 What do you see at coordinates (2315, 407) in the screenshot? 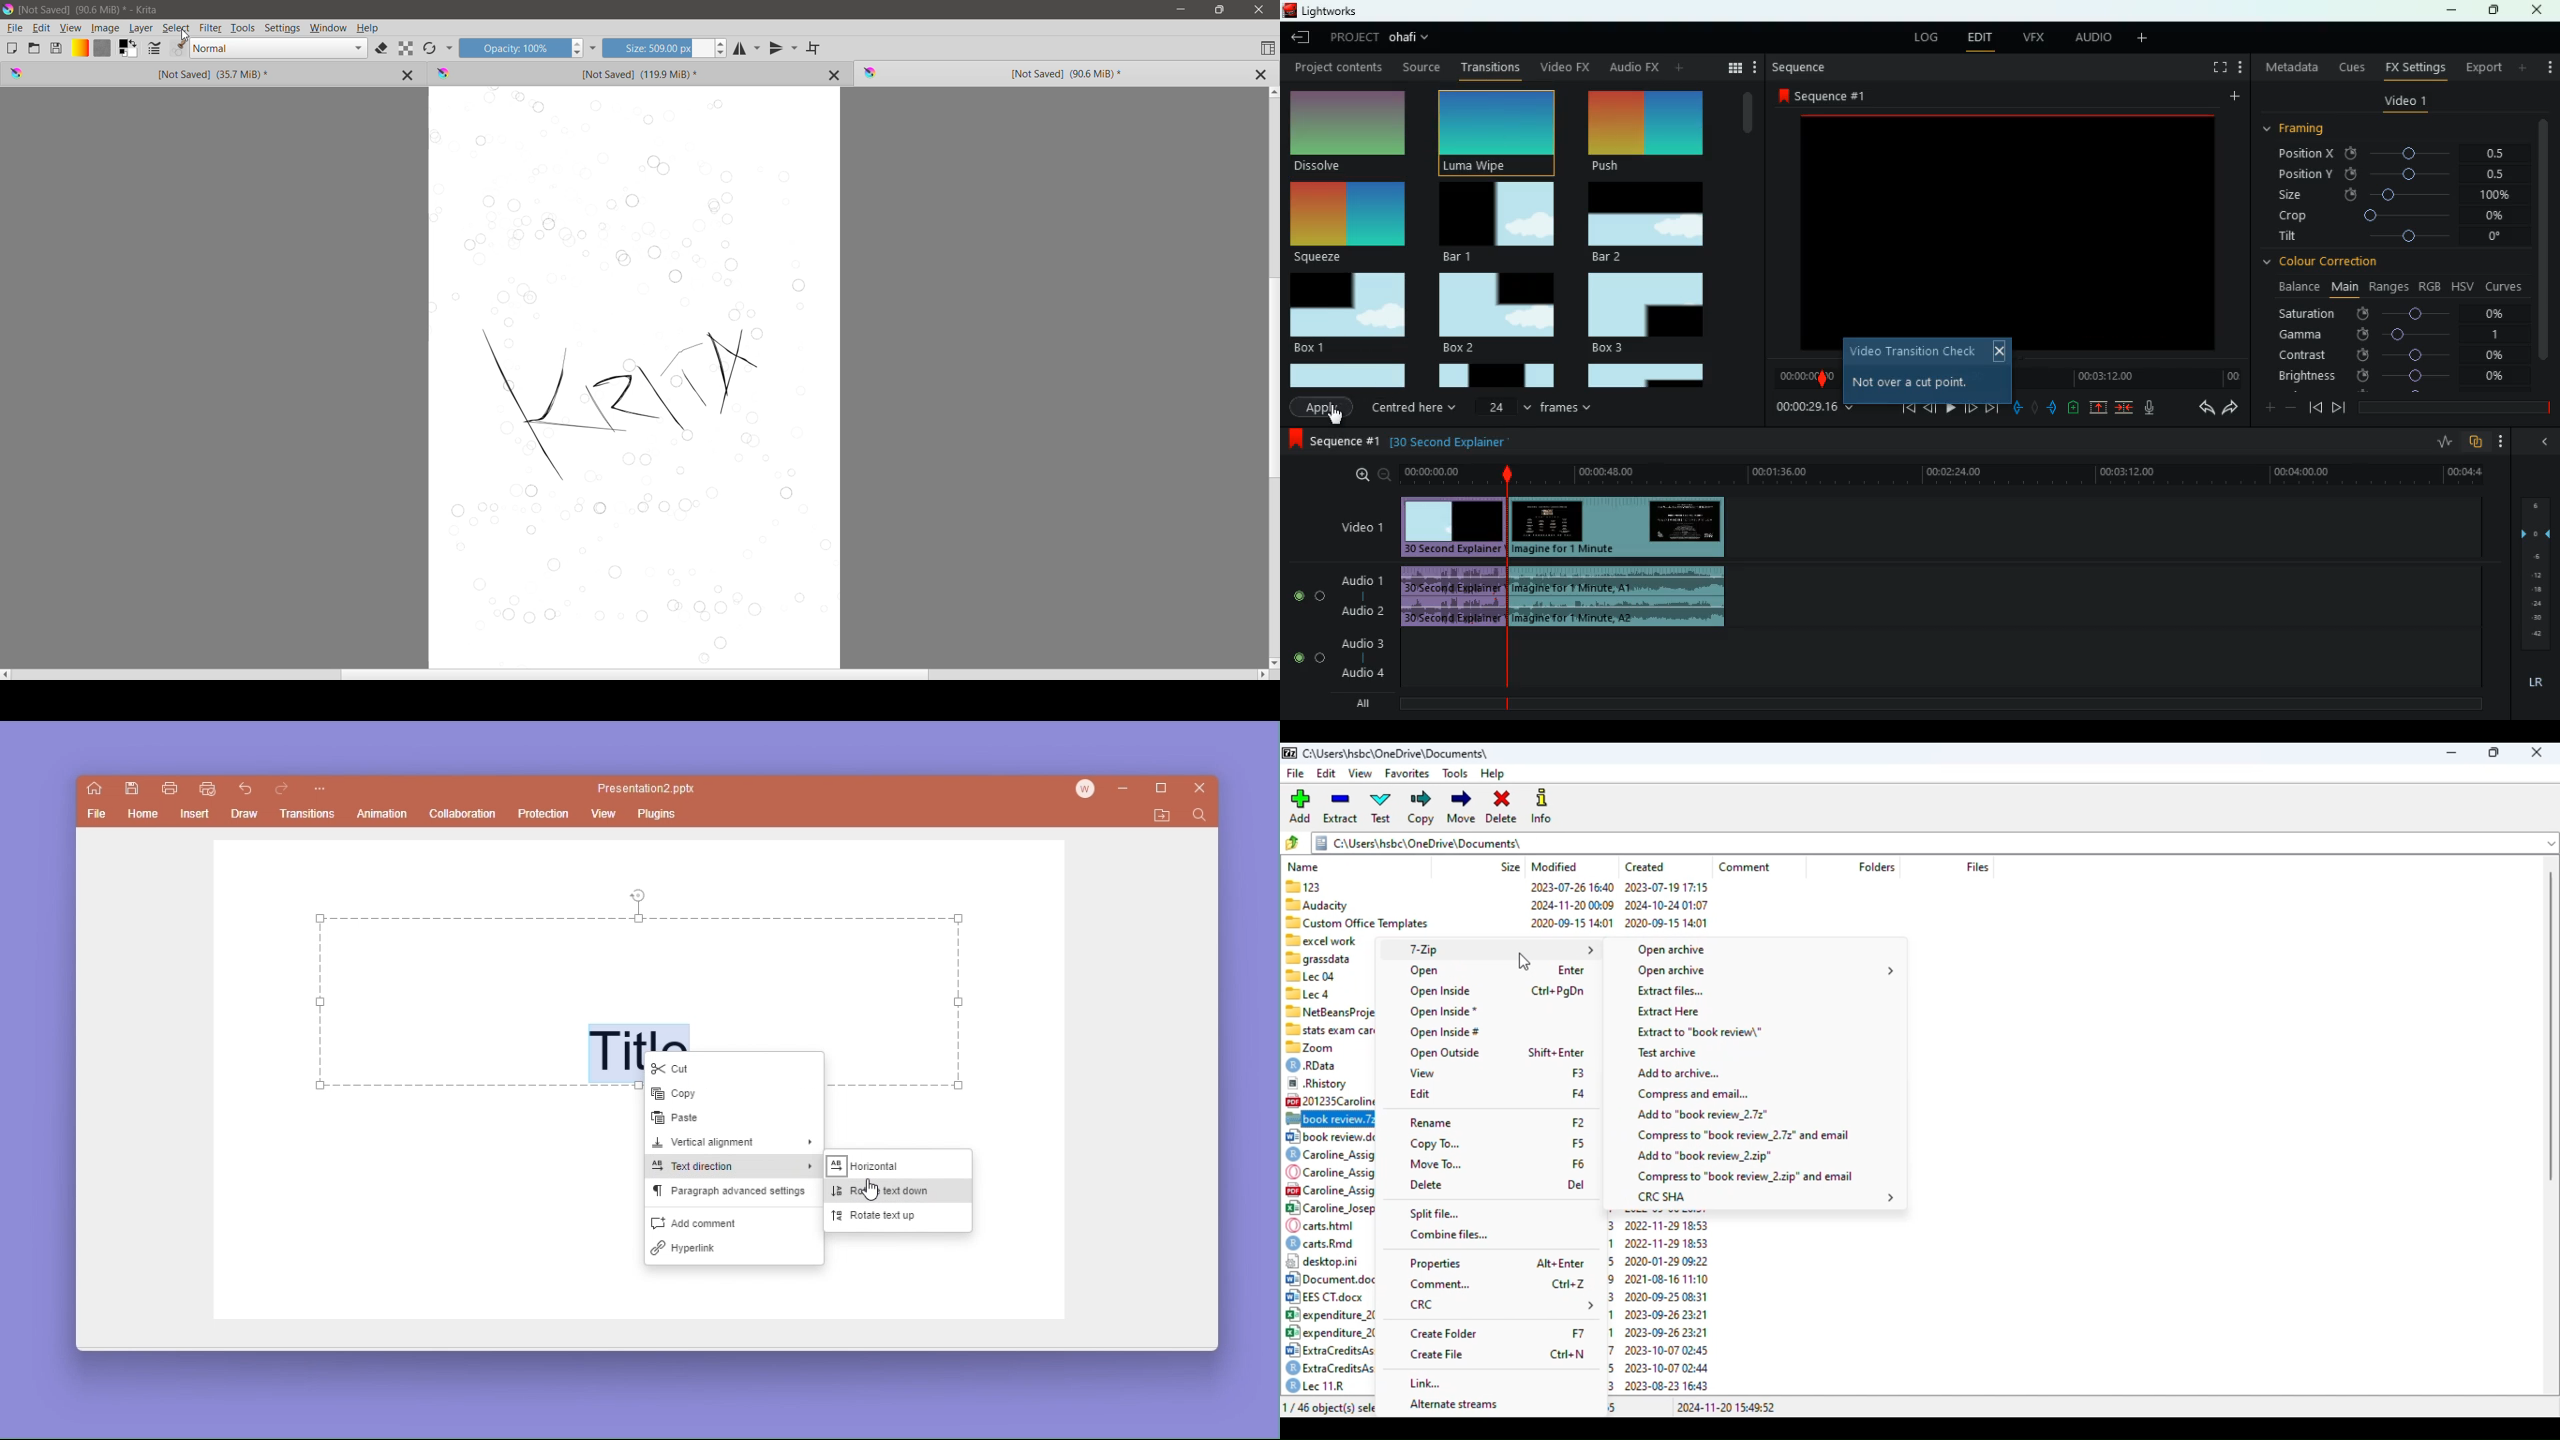
I see `back` at bounding box center [2315, 407].